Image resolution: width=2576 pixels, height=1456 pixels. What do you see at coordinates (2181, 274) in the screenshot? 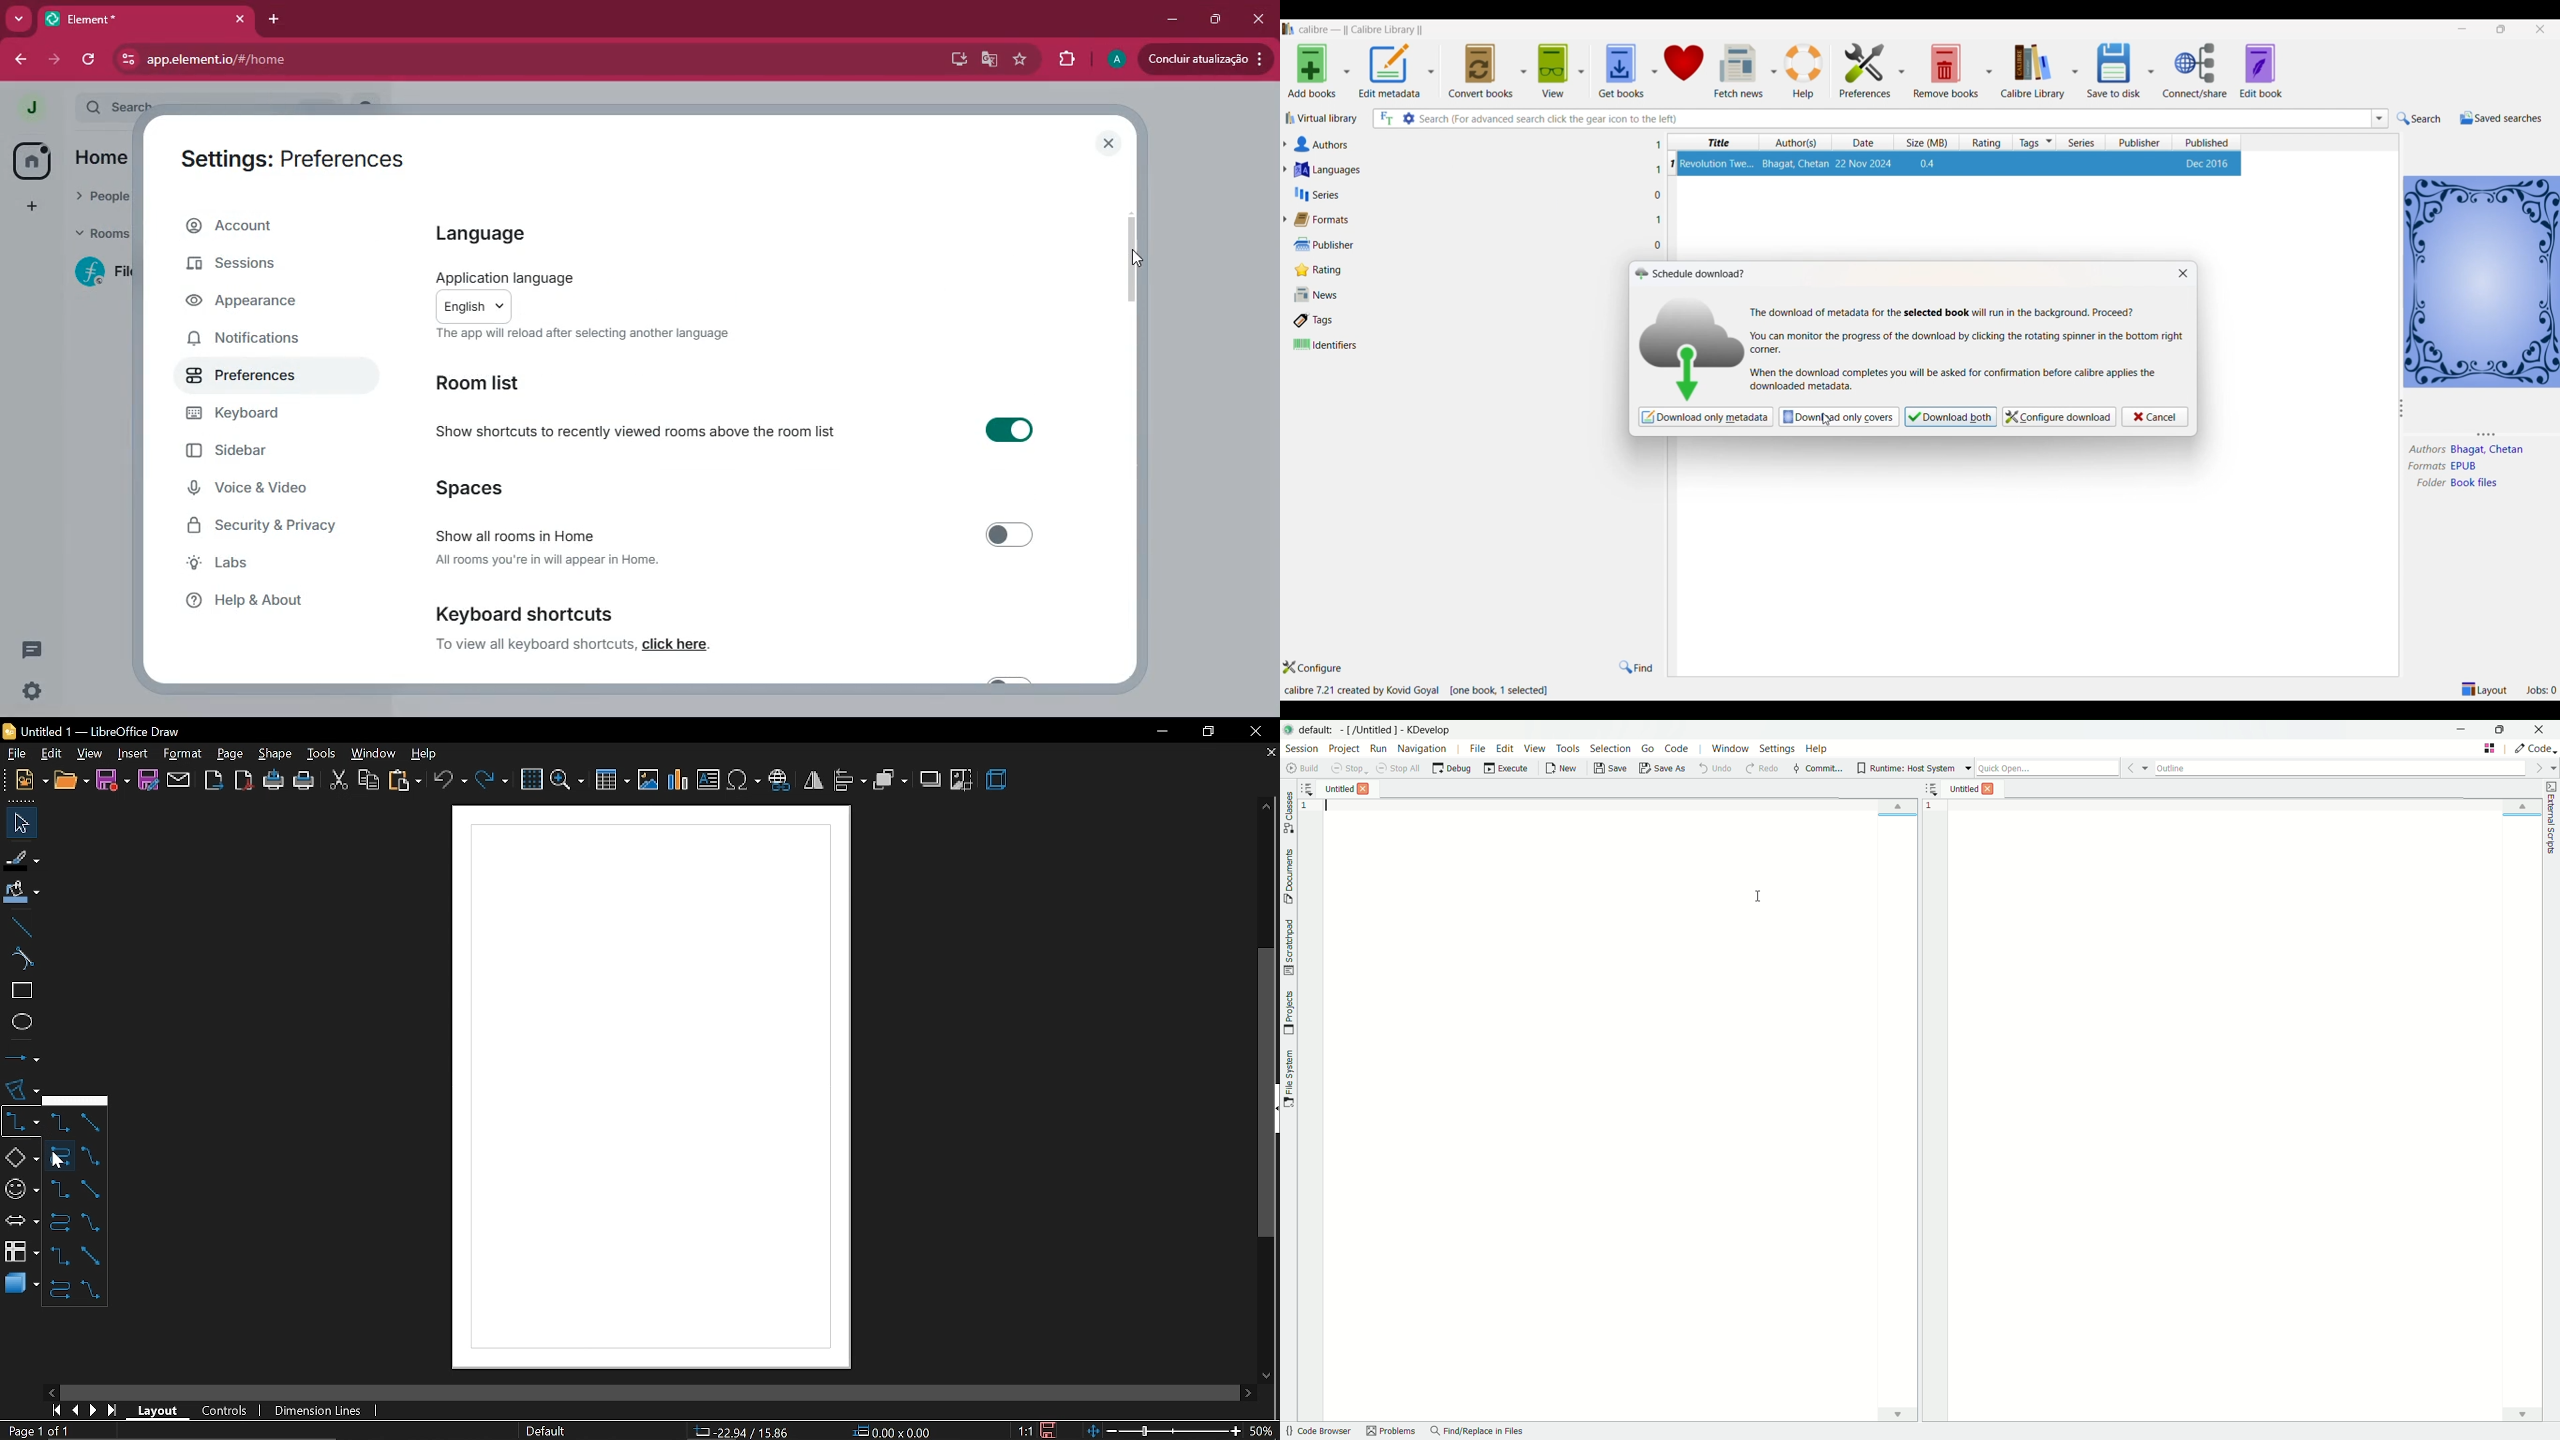
I see `close` at bounding box center [2181, 274].